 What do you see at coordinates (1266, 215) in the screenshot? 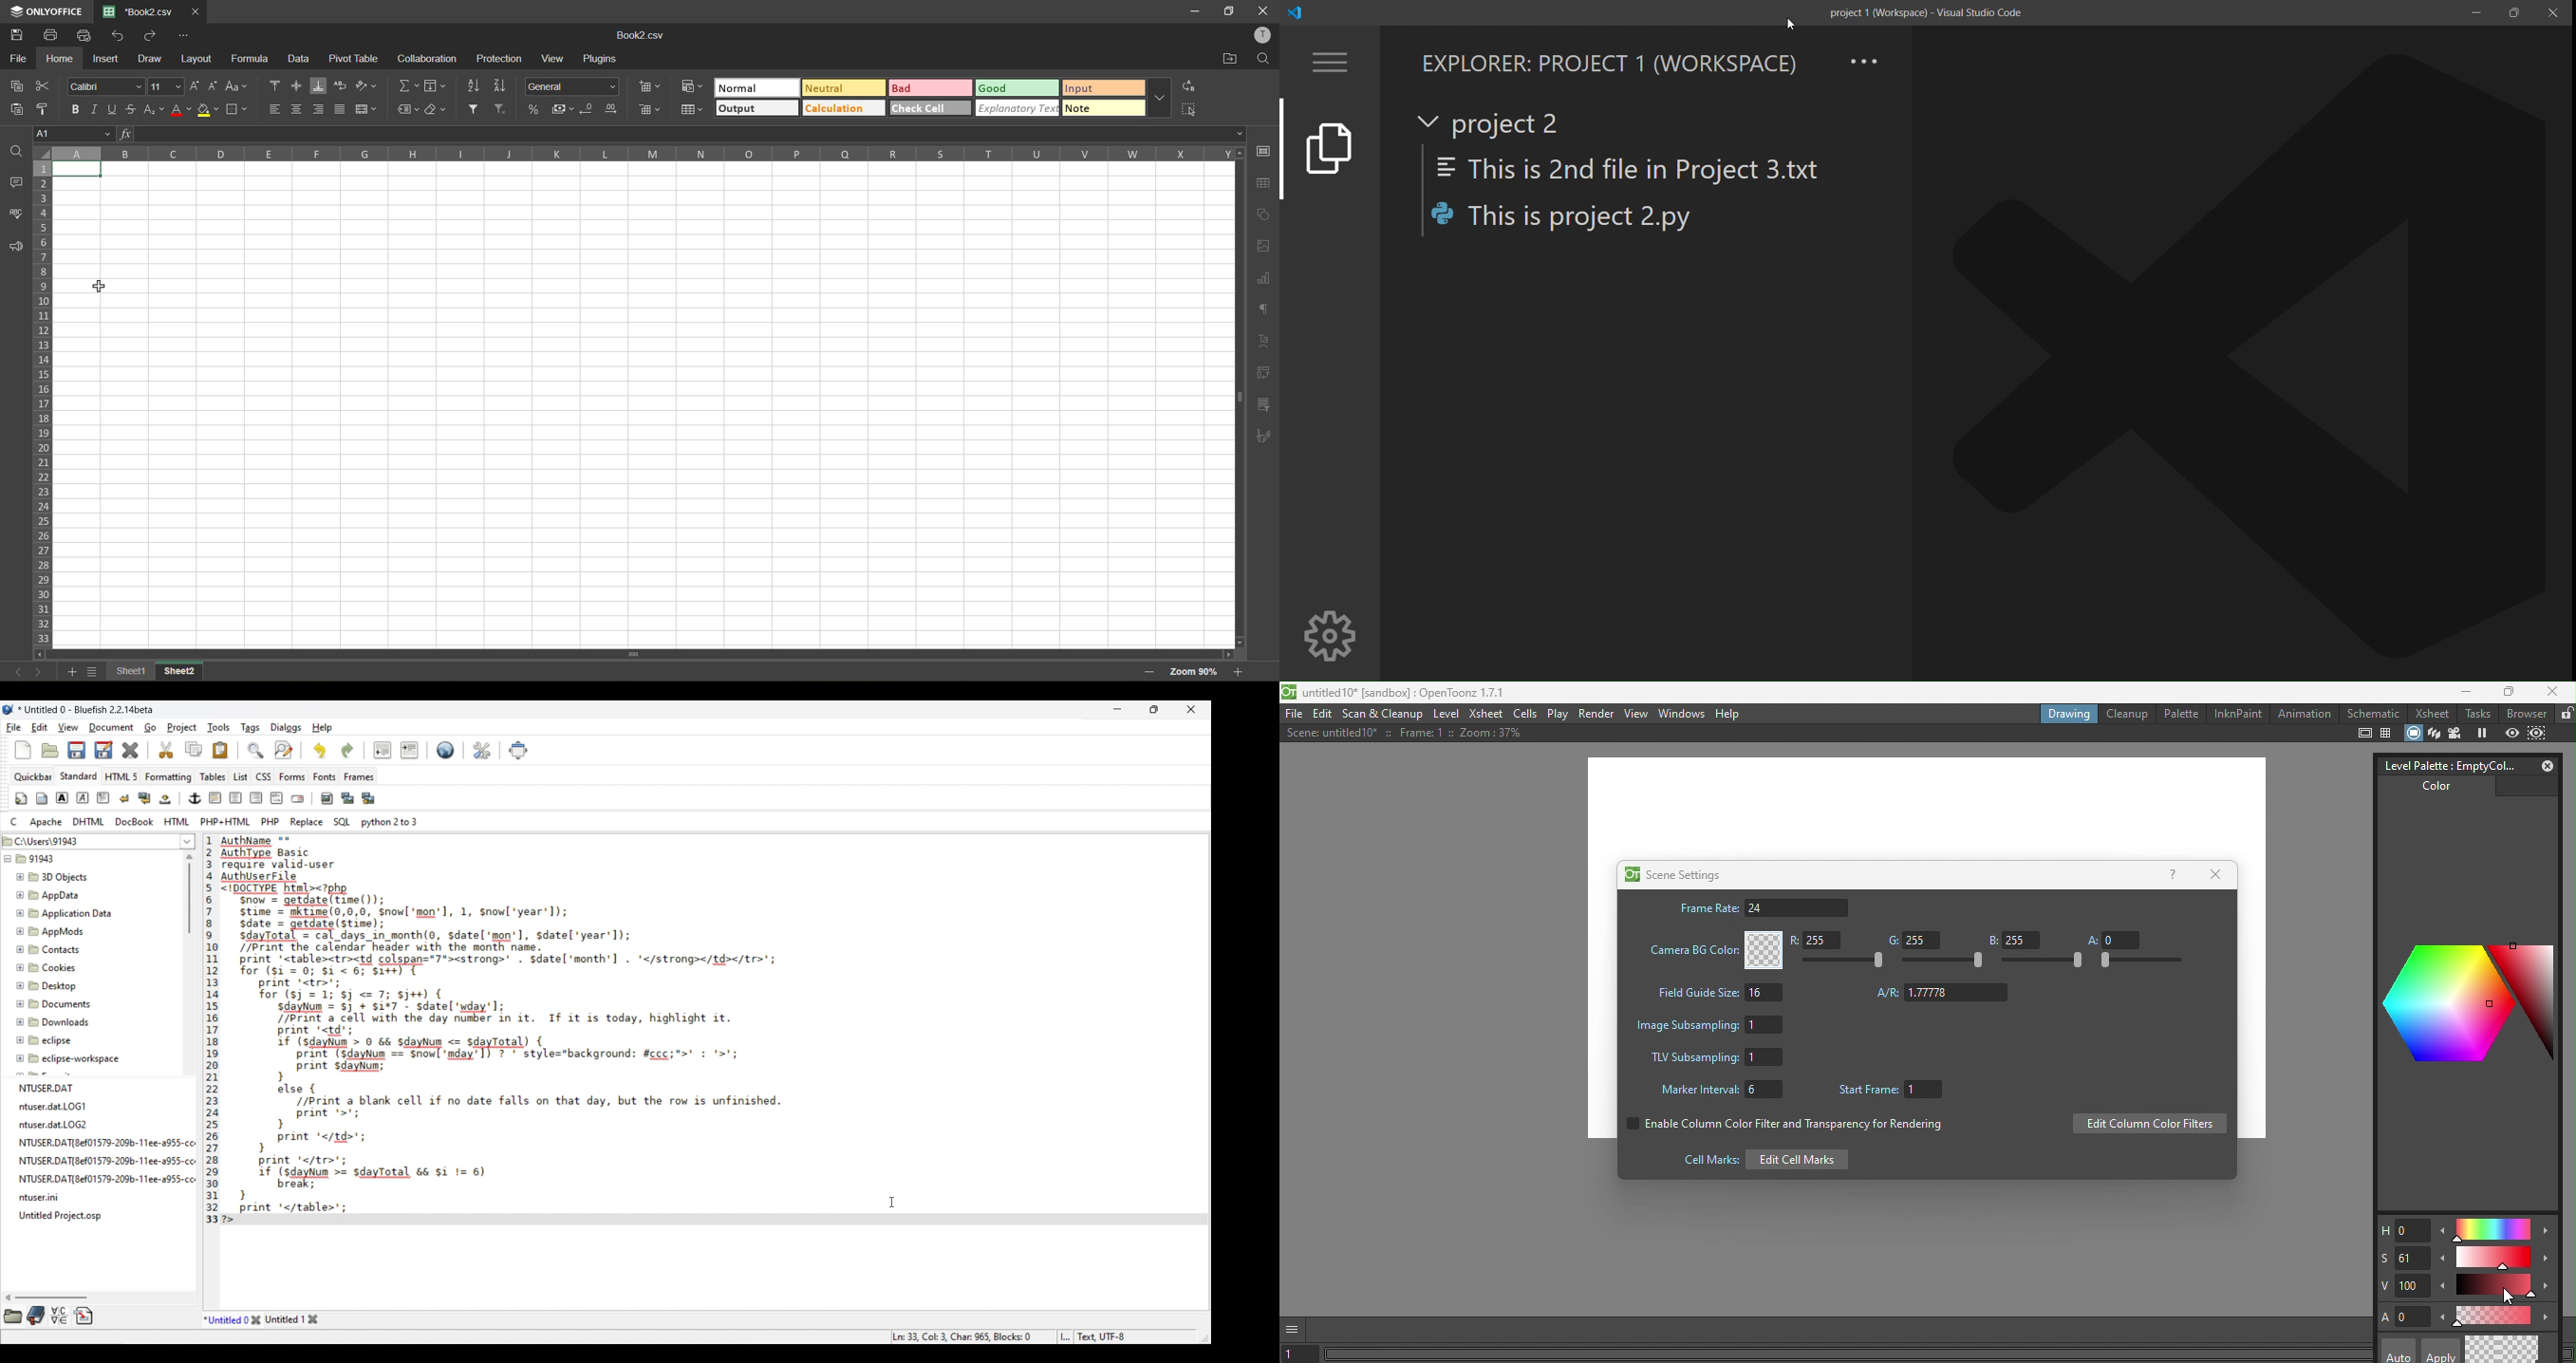
I see `shapes` at bounding box center [1266, 215].